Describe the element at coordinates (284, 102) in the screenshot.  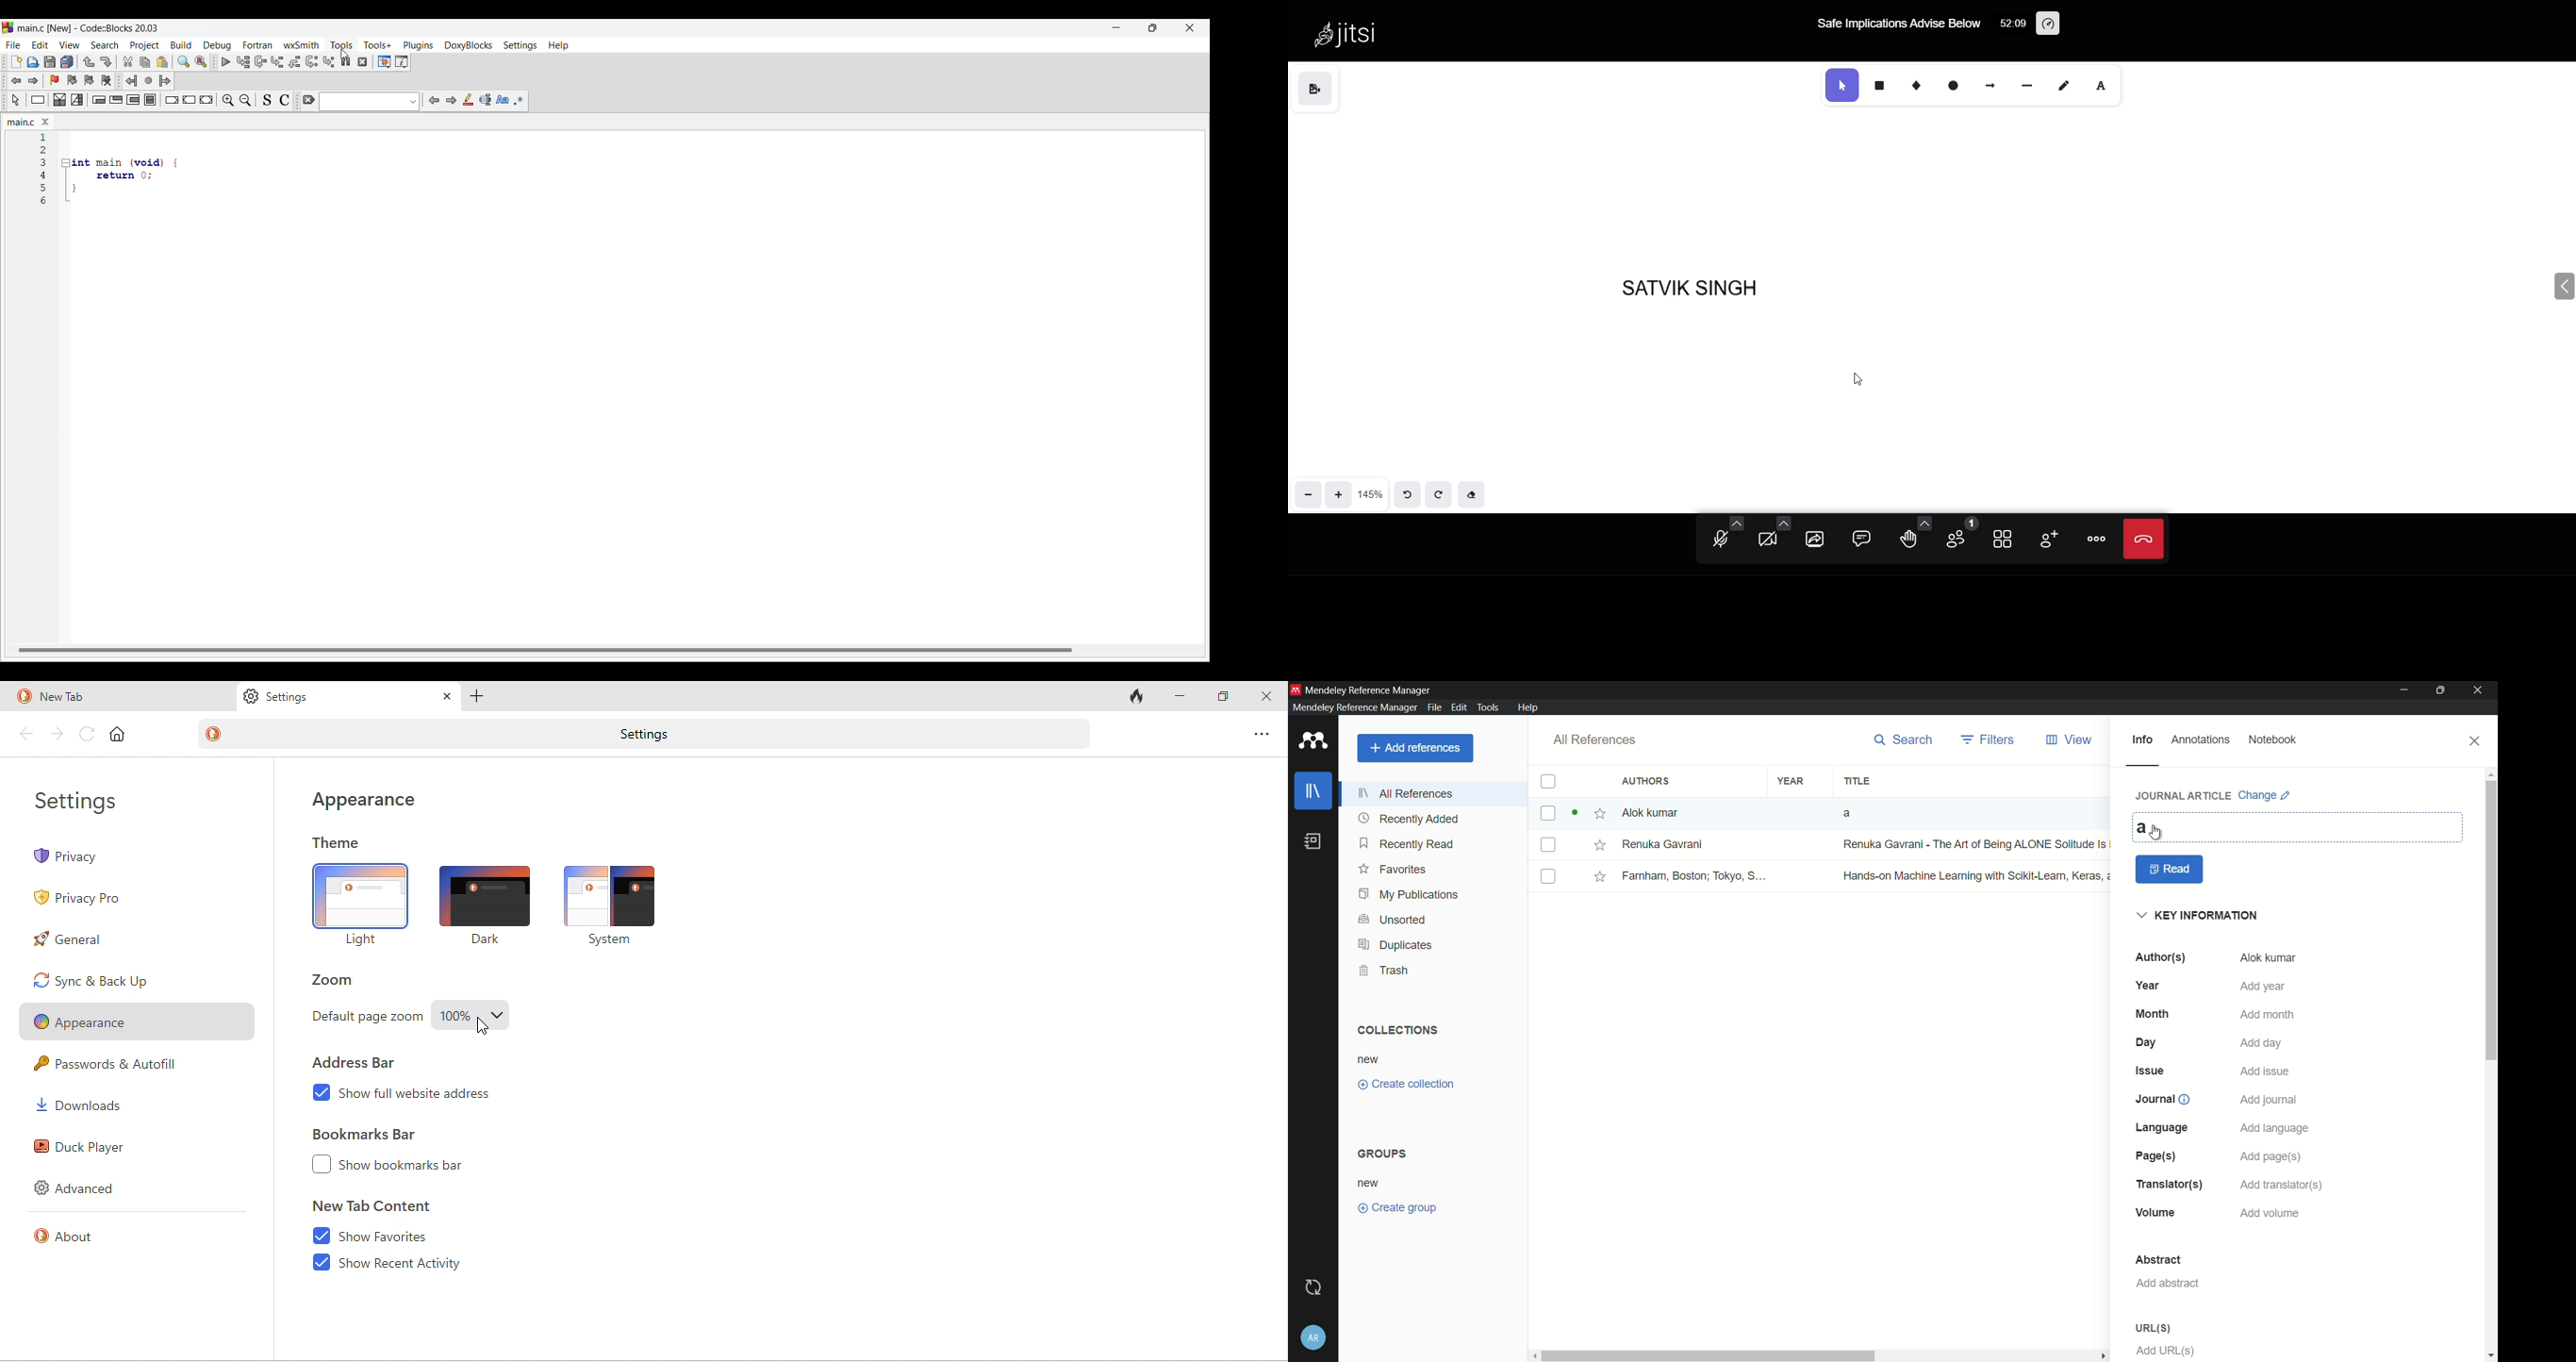
I see `Toggle comments` at that location.